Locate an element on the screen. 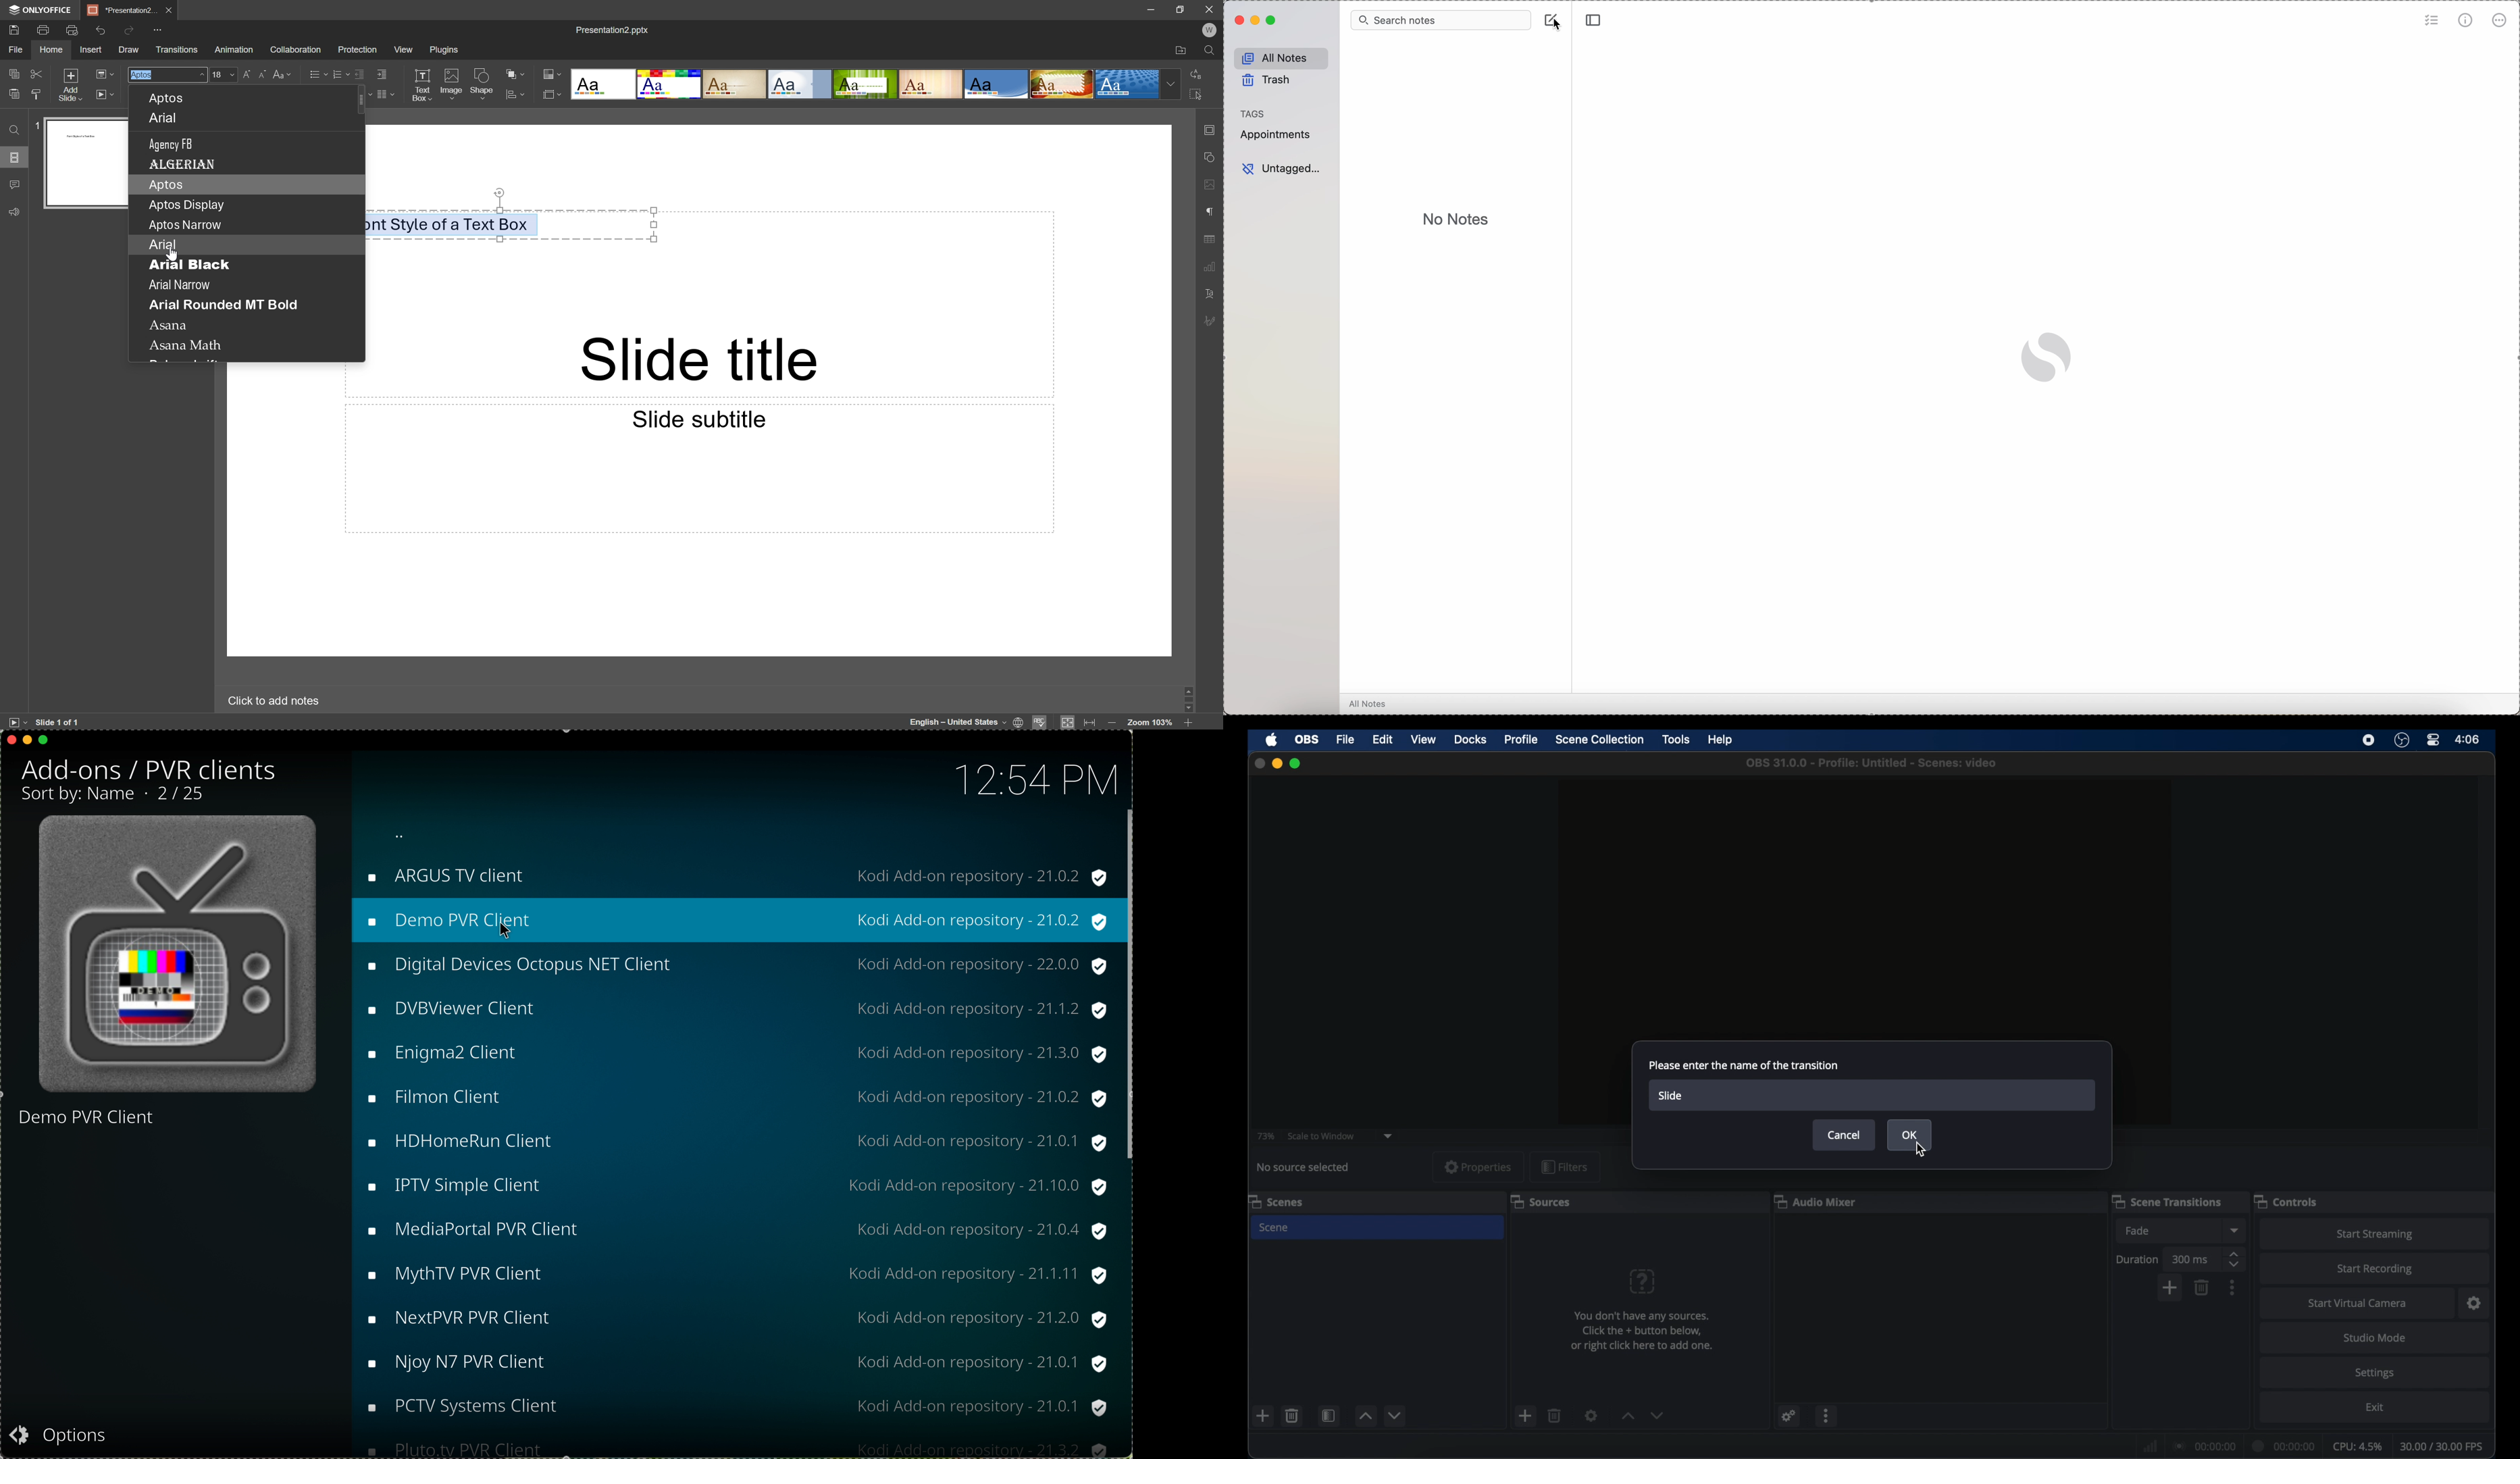 The image size is (2520, 1484). view is located at coordinates (1423, 740).